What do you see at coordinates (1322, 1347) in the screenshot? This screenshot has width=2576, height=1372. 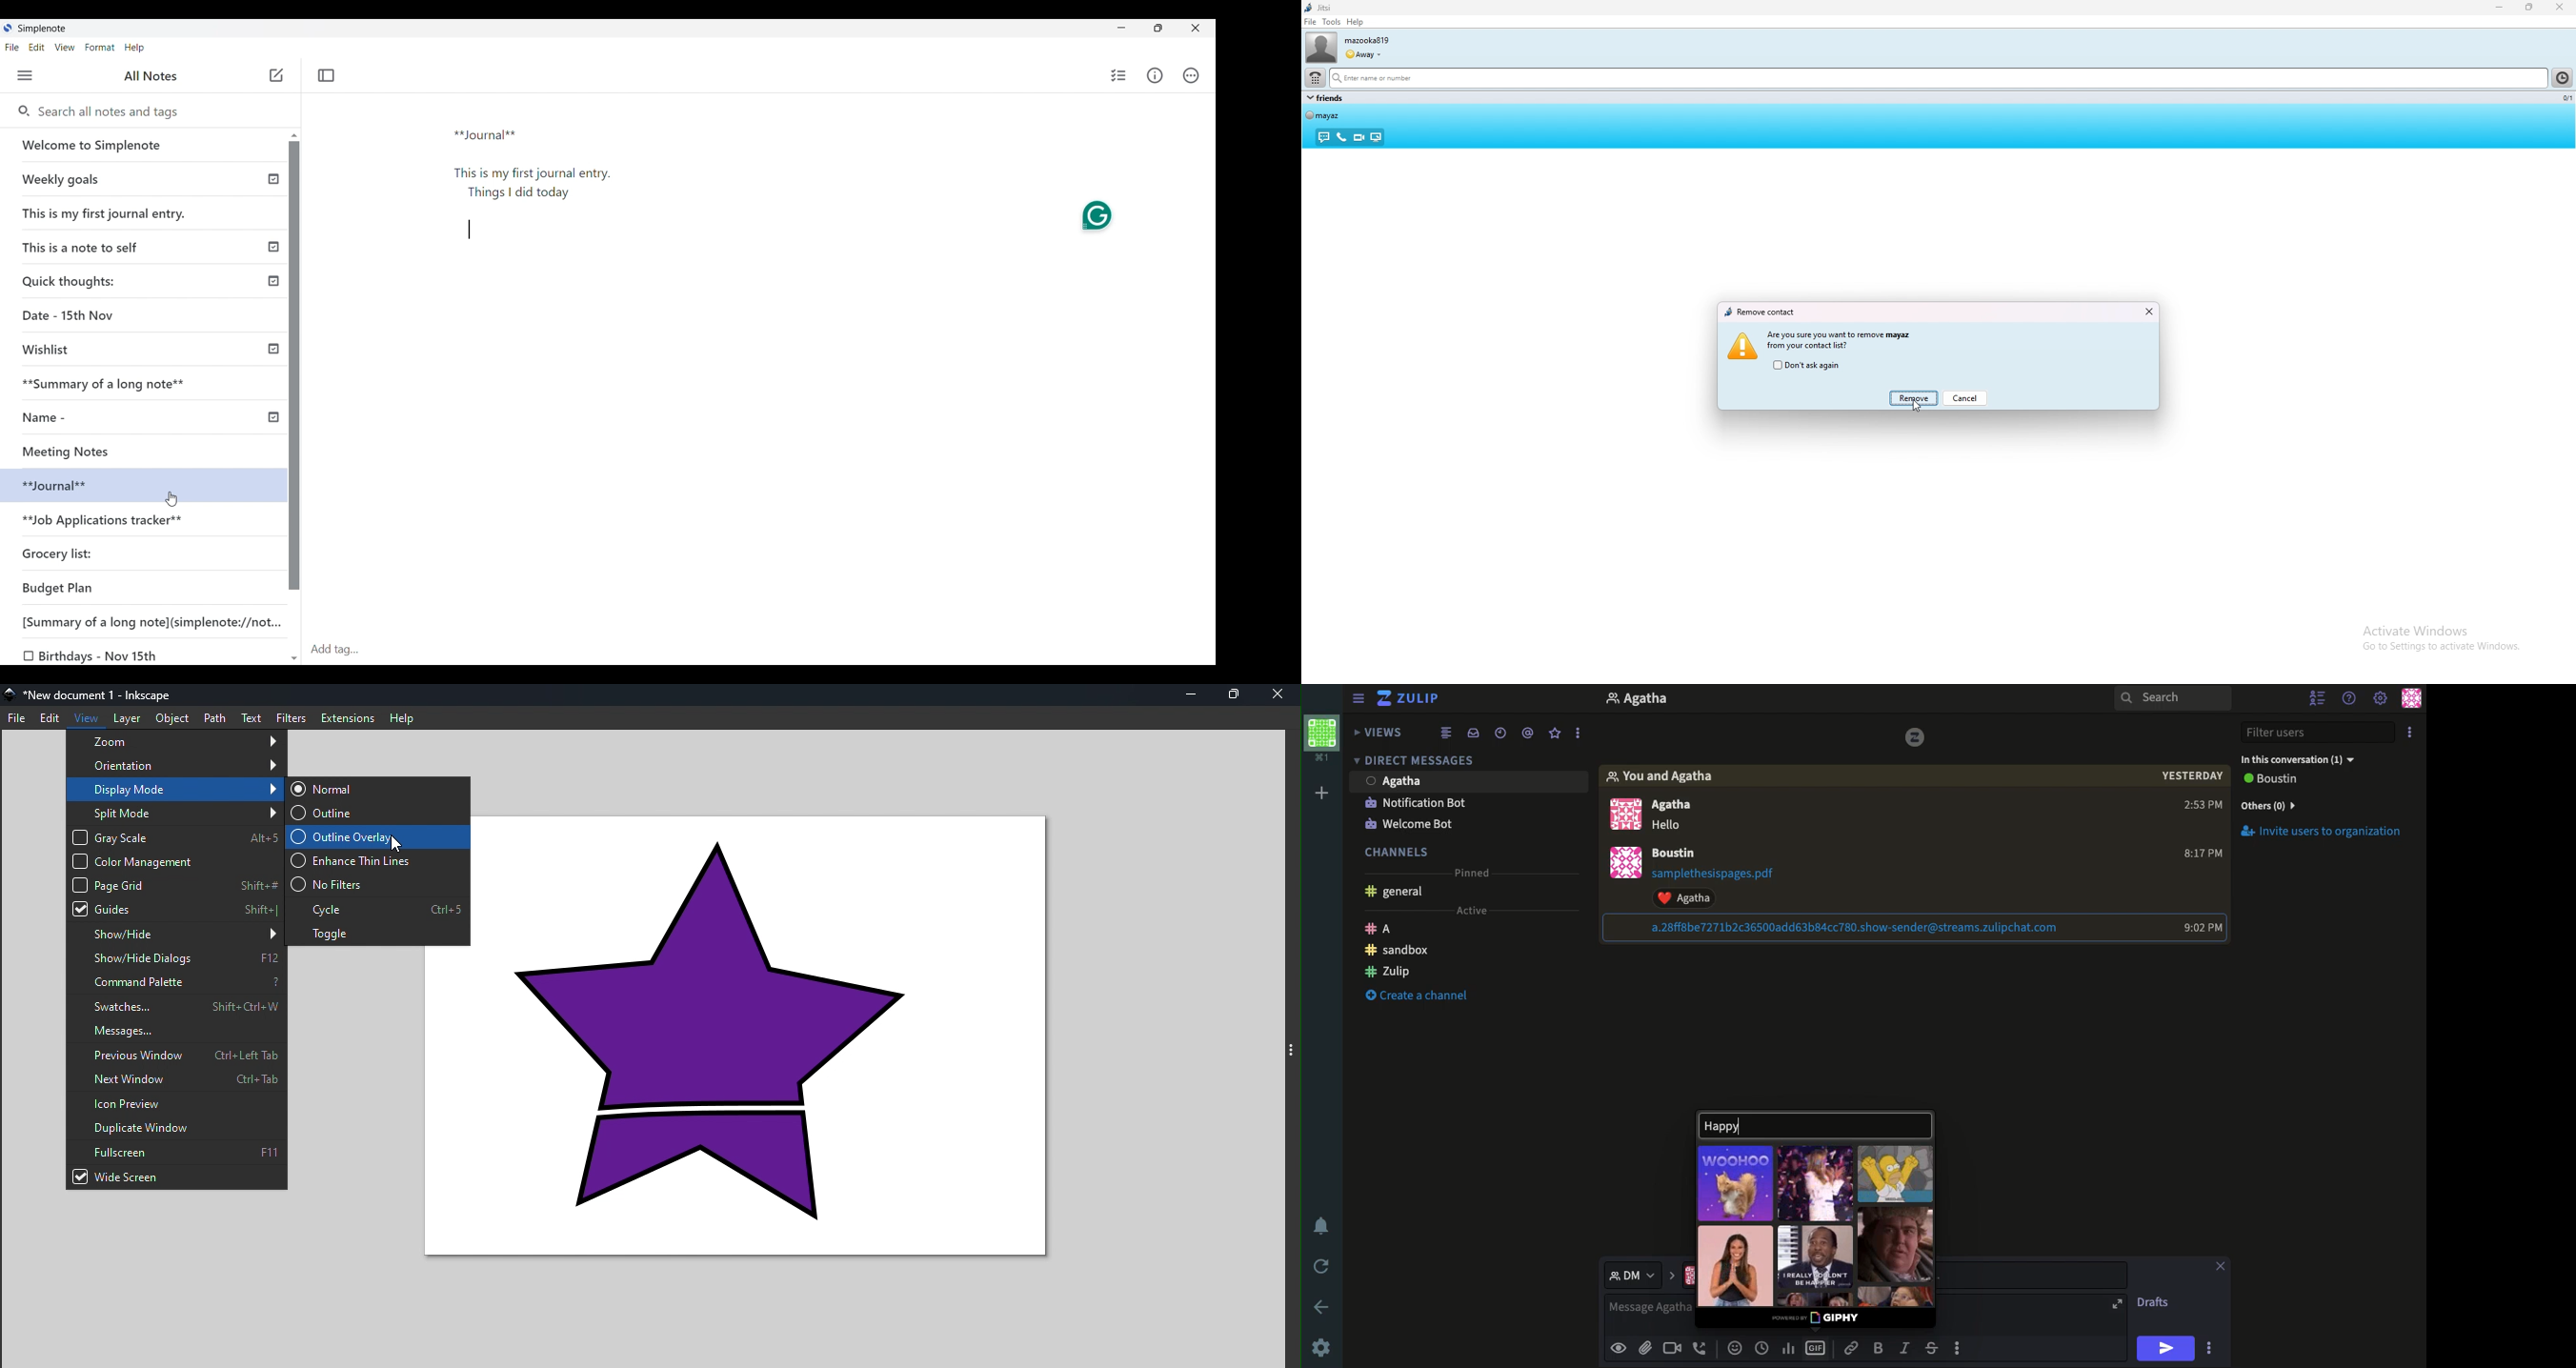 I see `Settings` at bounding box center [1322, 1347].